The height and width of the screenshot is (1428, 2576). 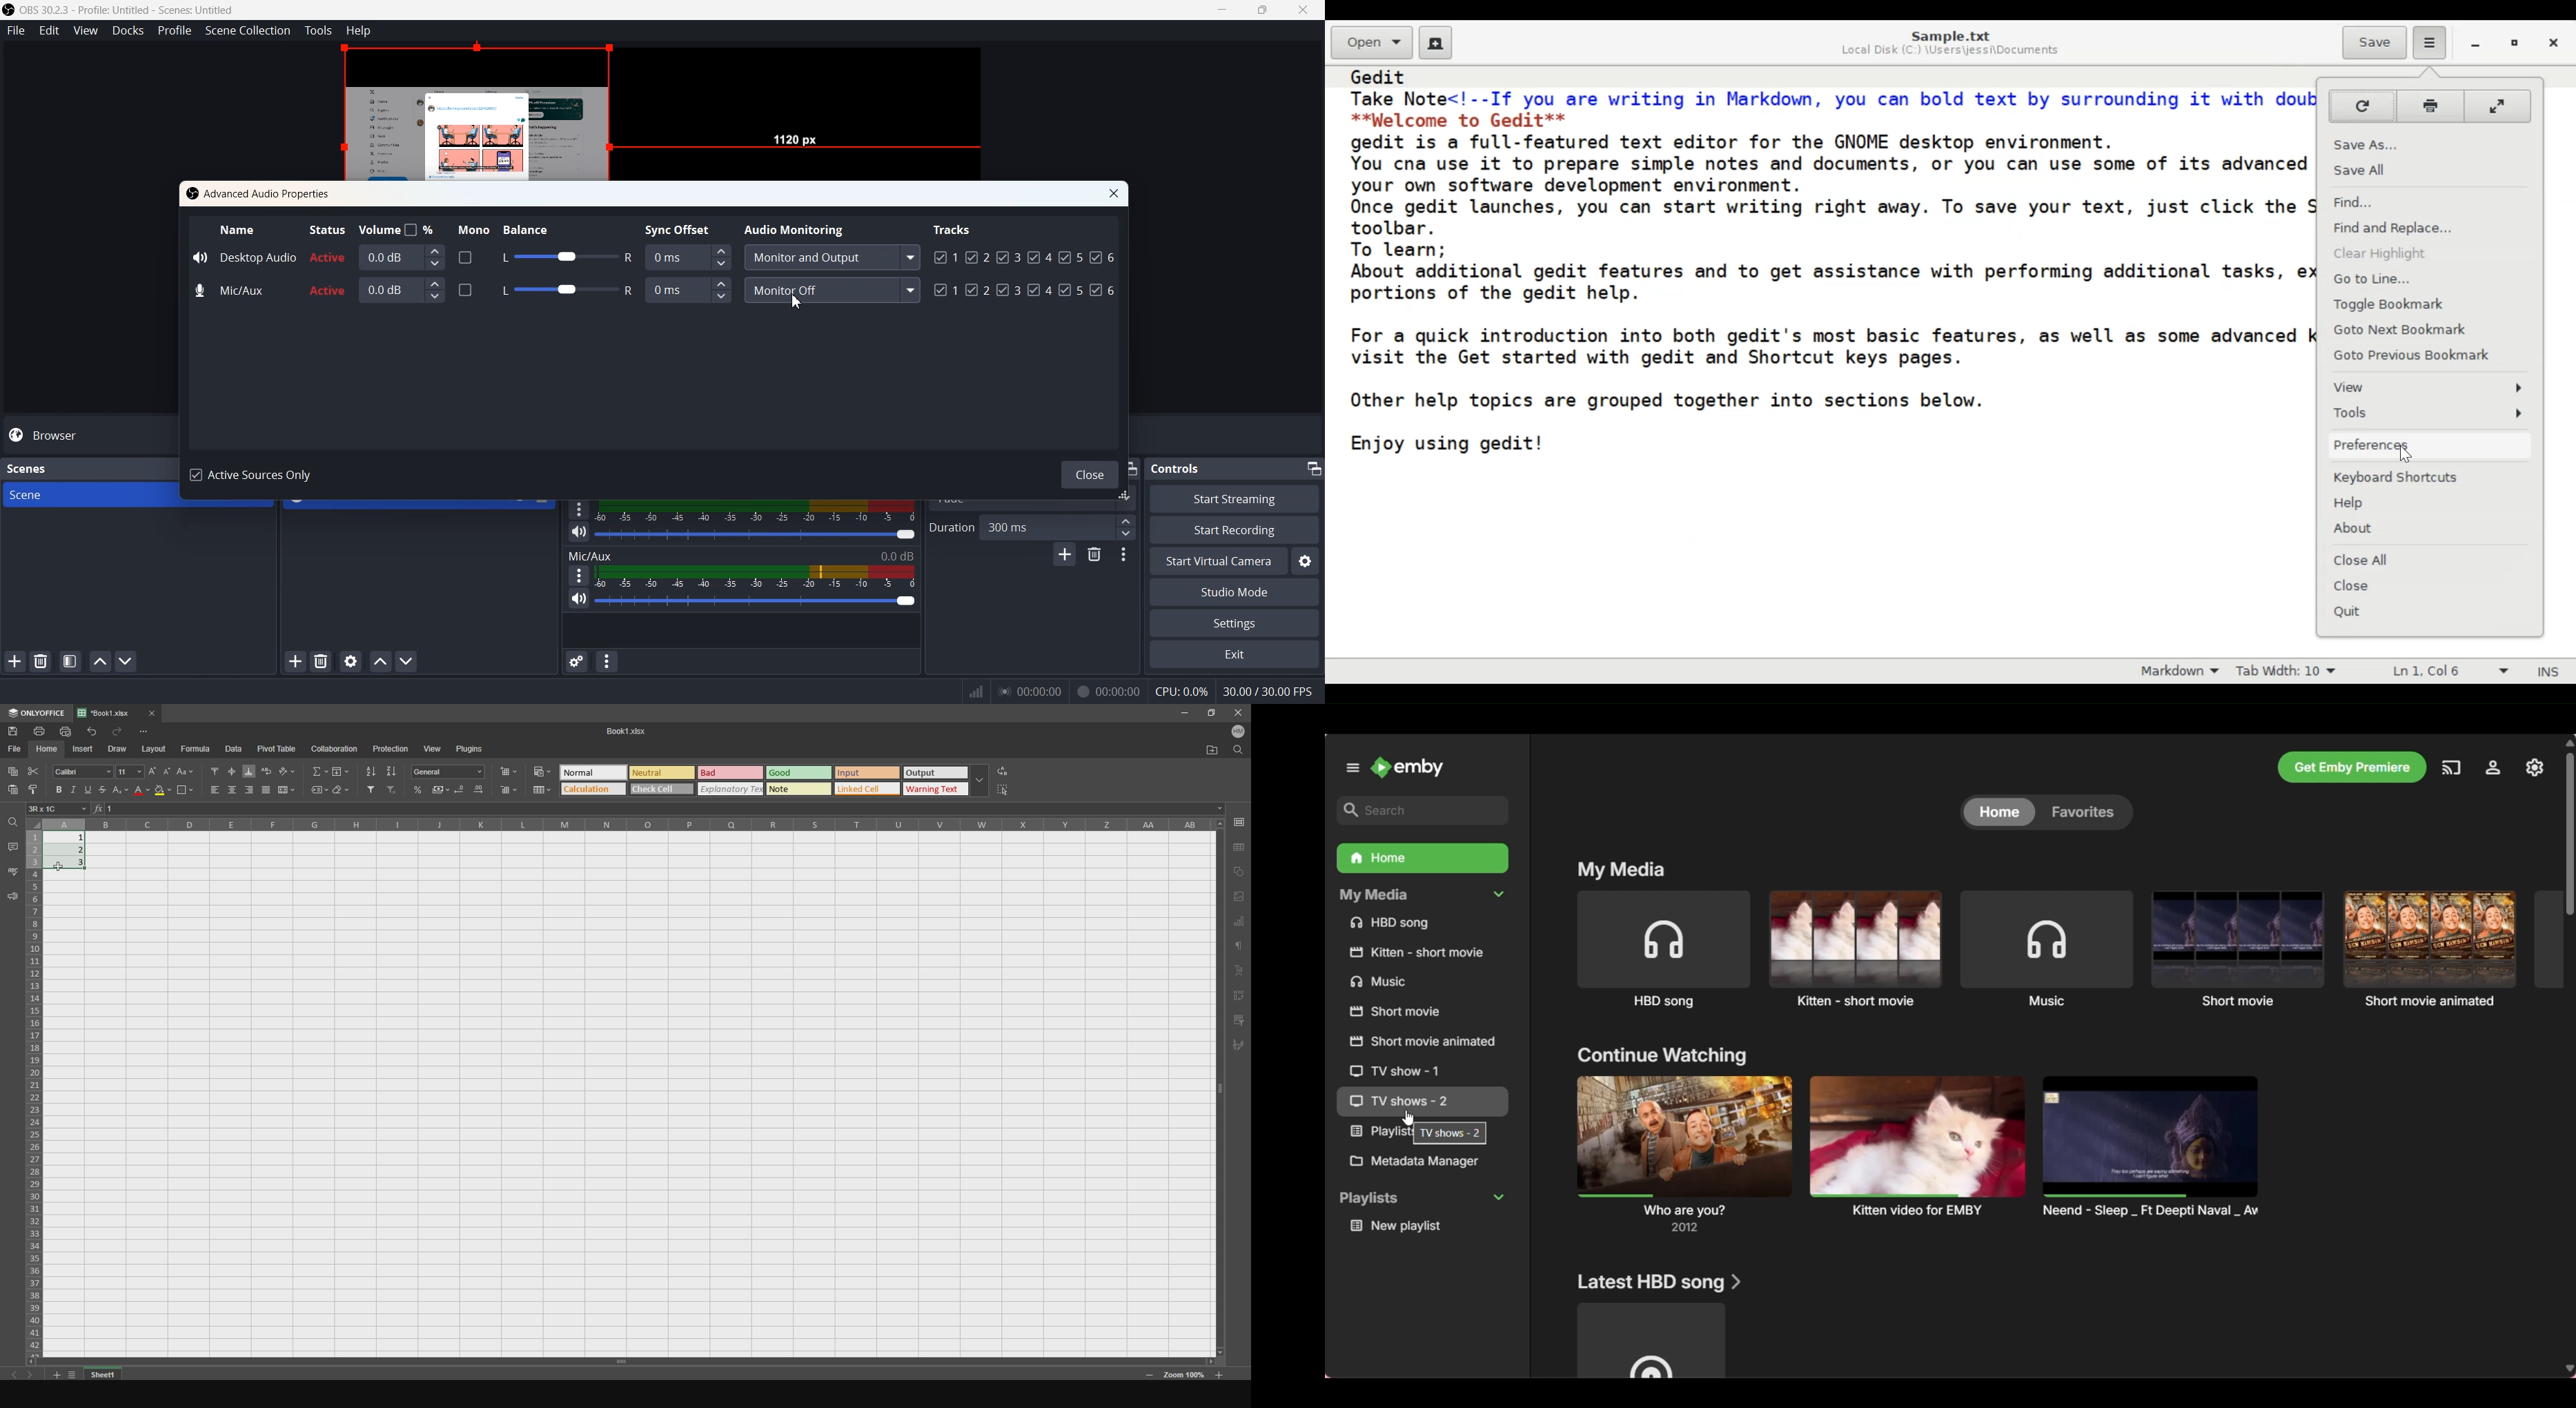 I want to click on layout, so click(x=156, y=749).